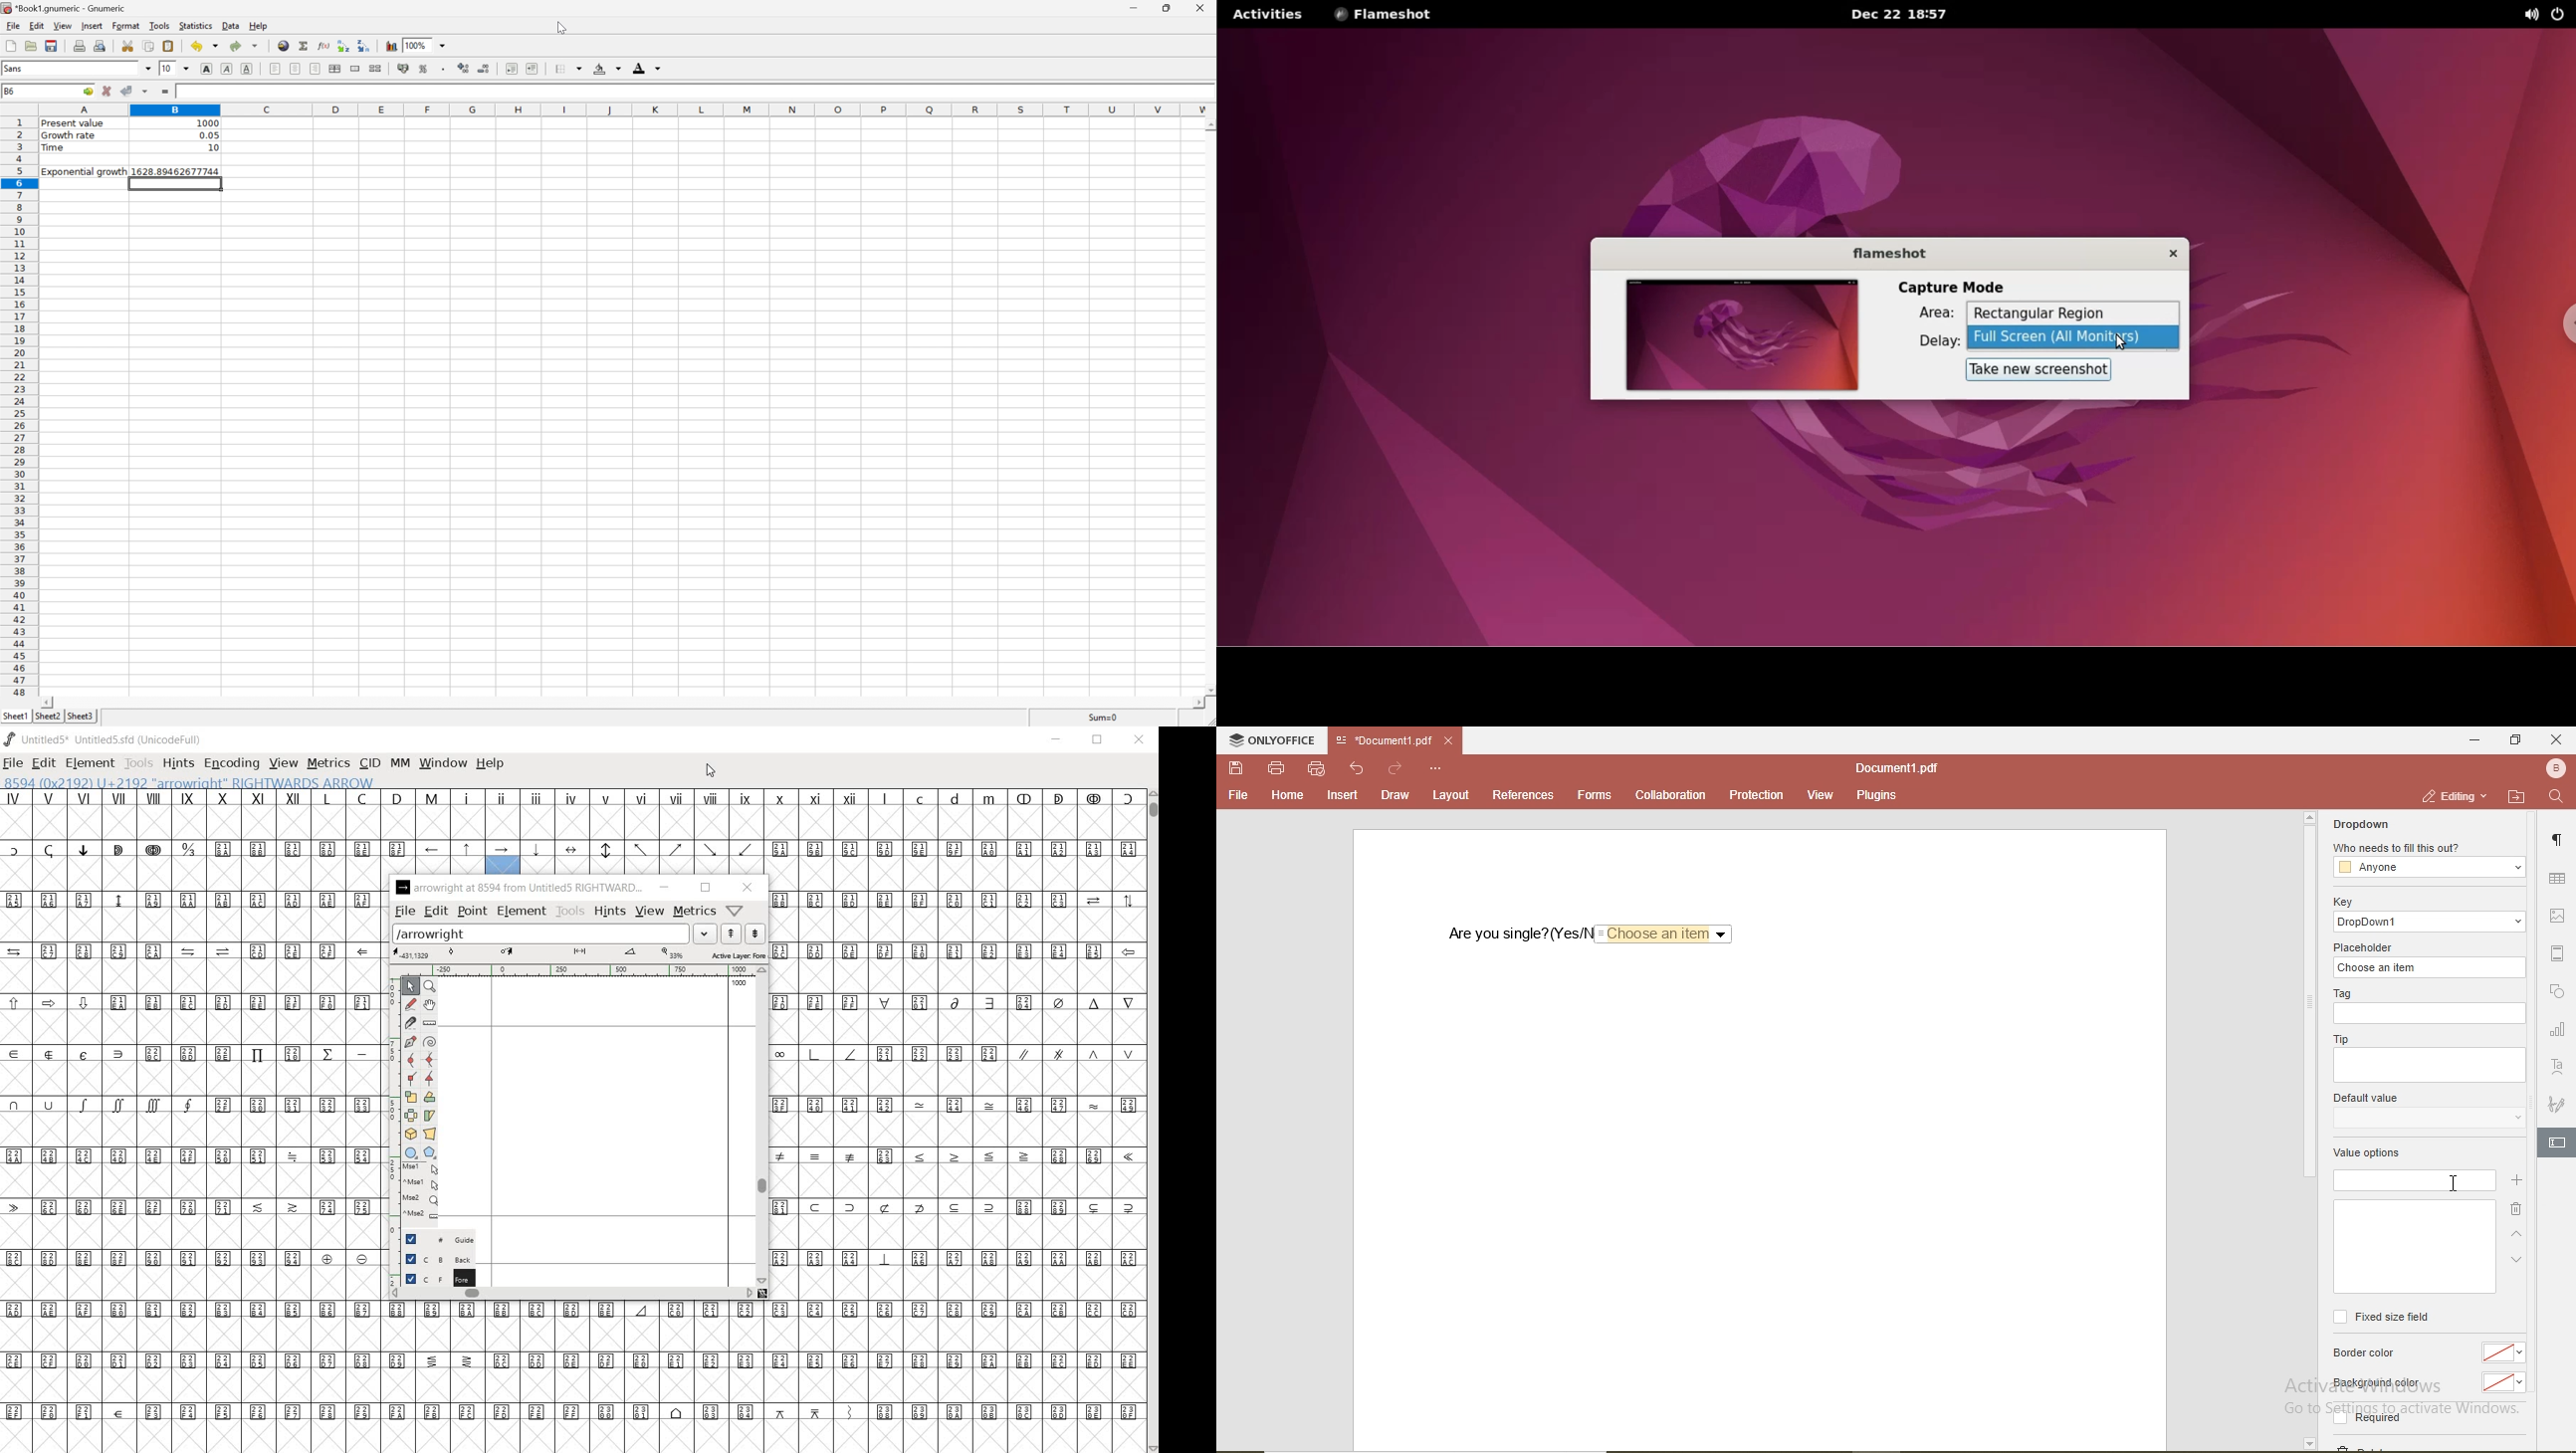 Image resolution: width=2576 pixels, height=1456 pixels. Describe the element at coordinates (503, 858) in the screenshot. I see `8594 (0x2192) U+2192 "arrowright" RIGHTWARDS ARROW` at that location.